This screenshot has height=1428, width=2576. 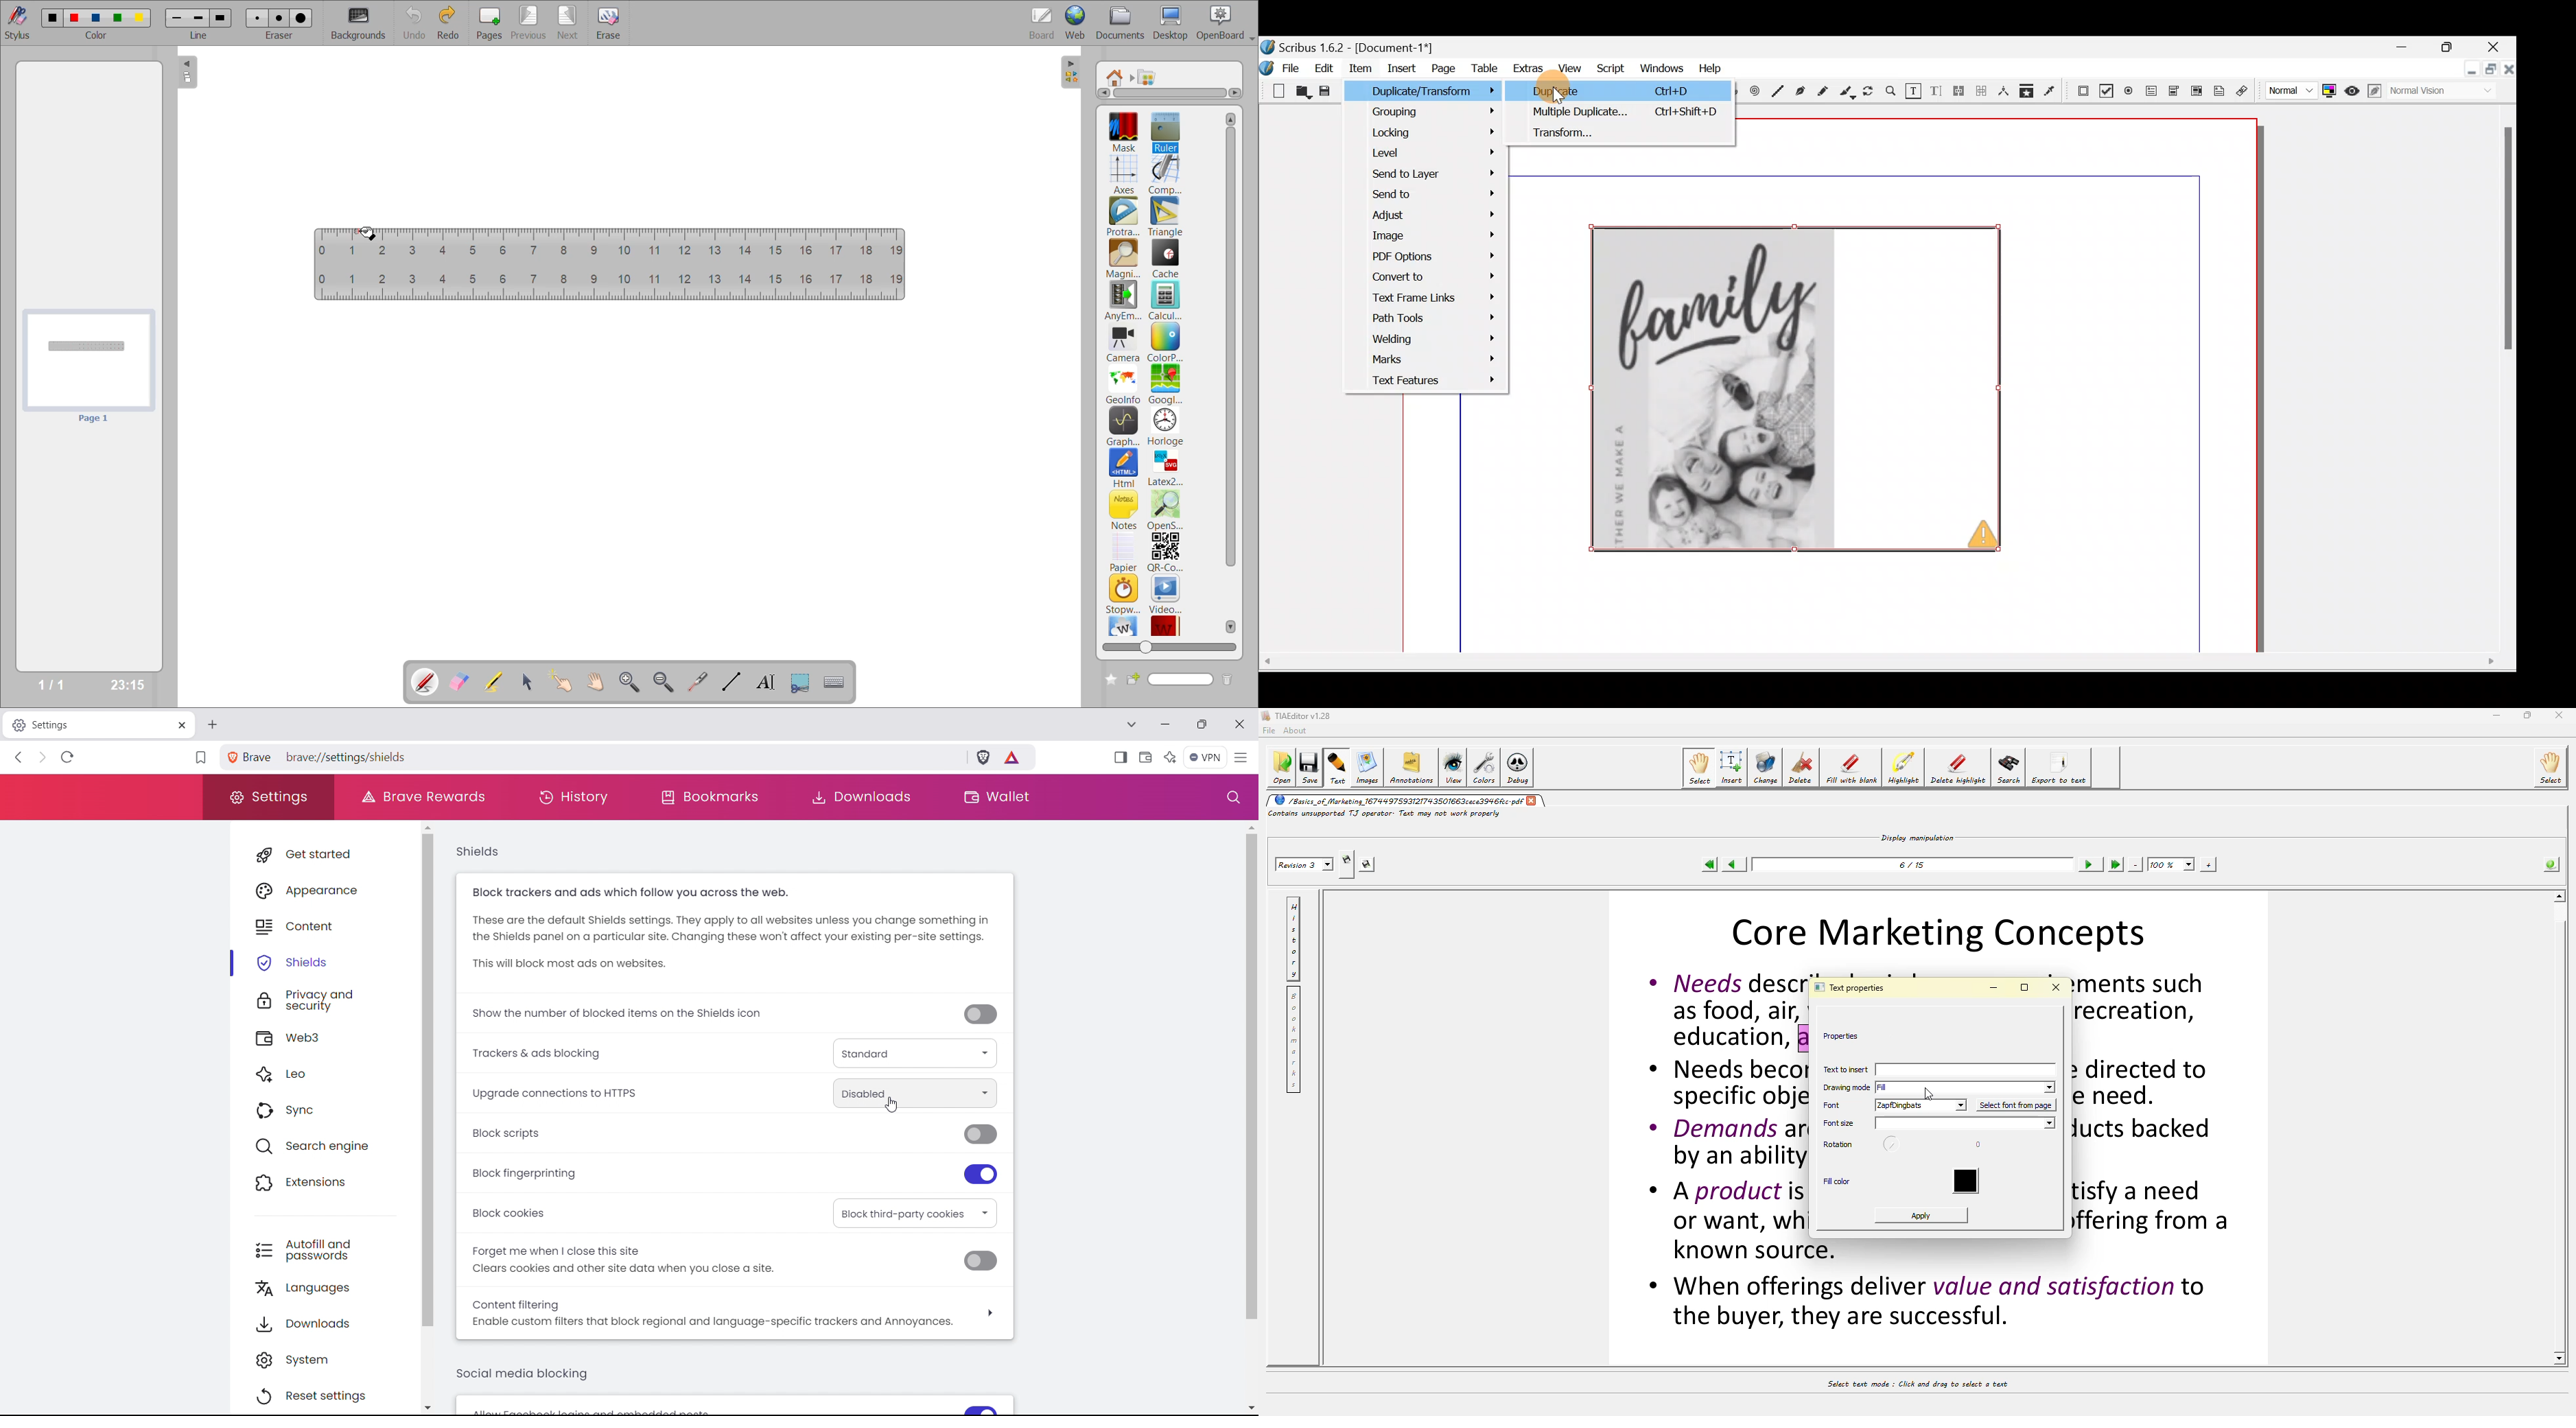 I want to click on Copy item properties, so click(x=2031, y=92).